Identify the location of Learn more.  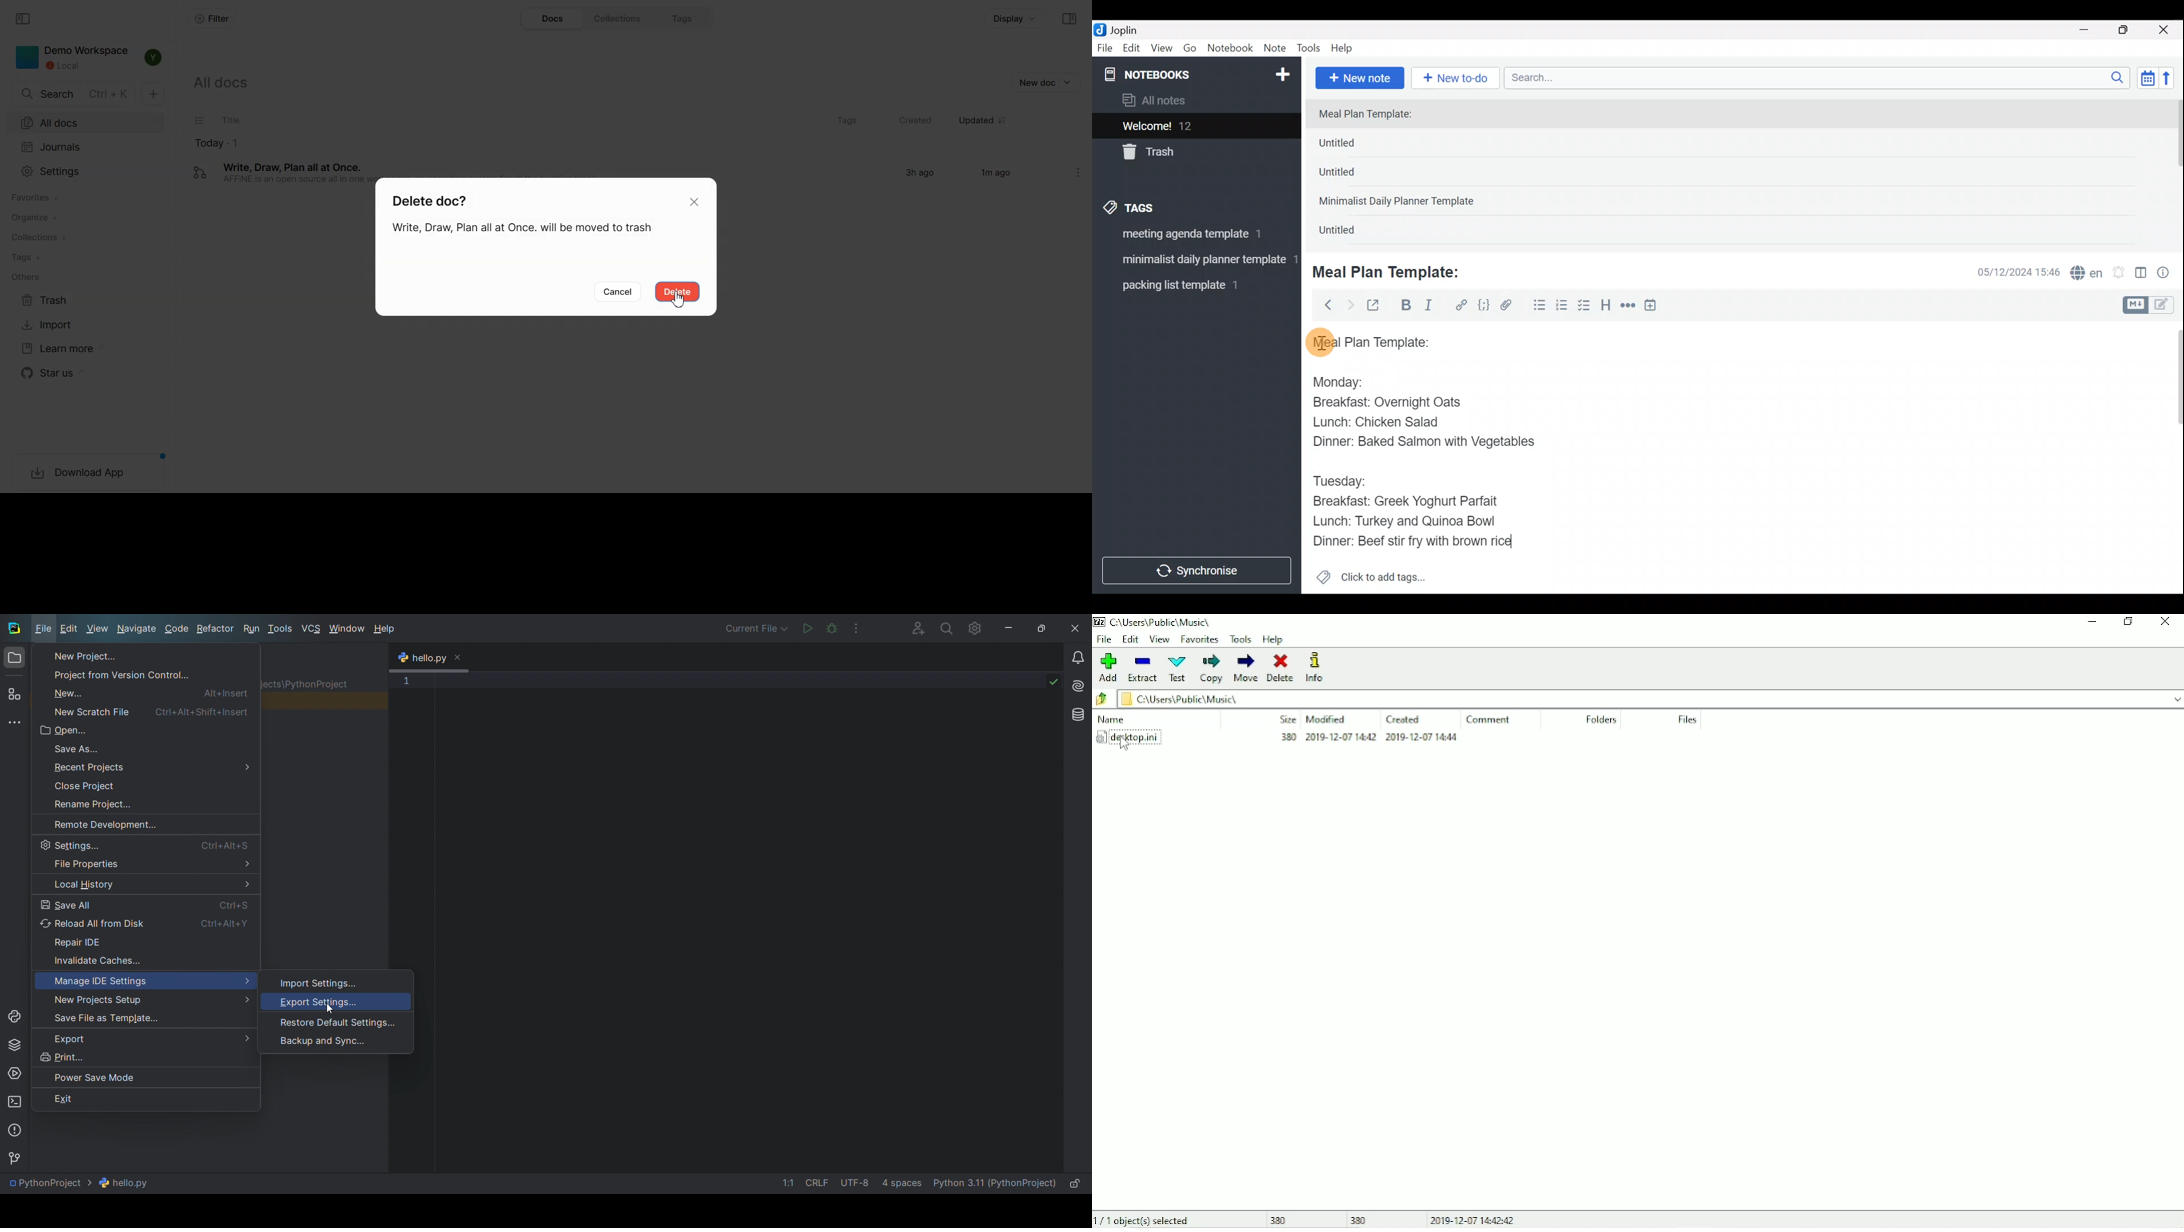
(75, 349).